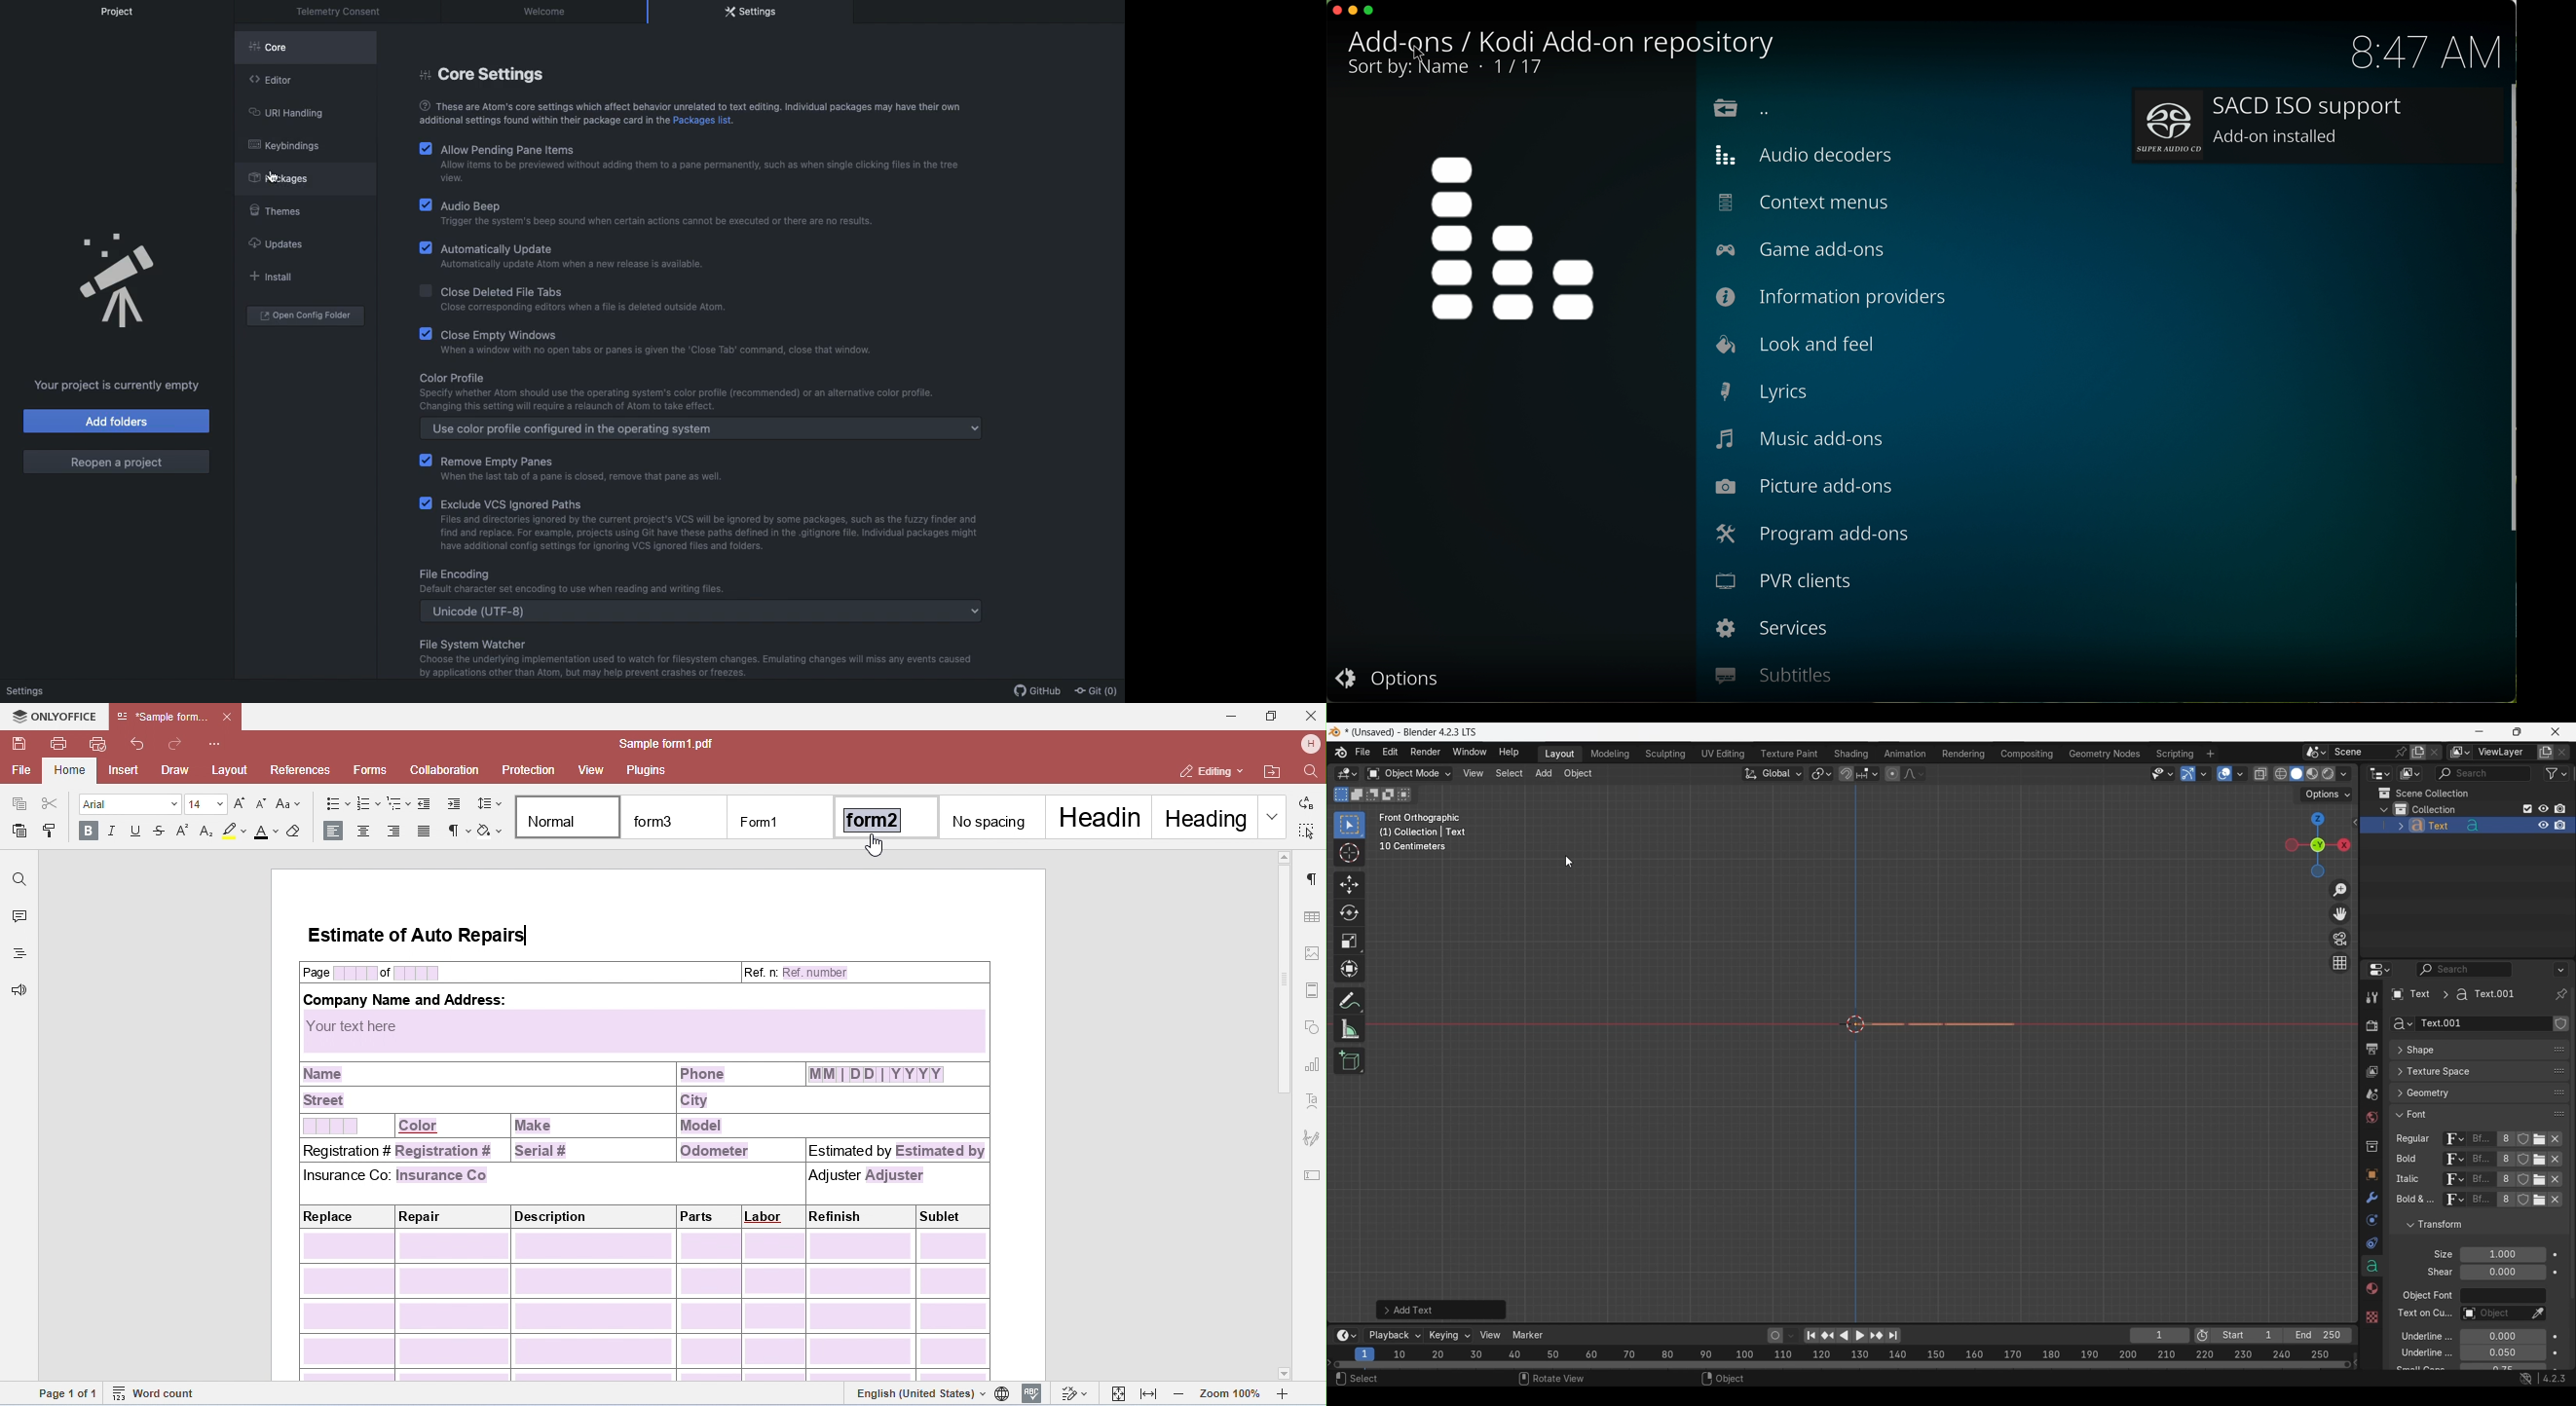 The image size is (2576, 1428). Describe the element at coordinates (2465, 969) in the screenshot. I see `Display filter` at that location.